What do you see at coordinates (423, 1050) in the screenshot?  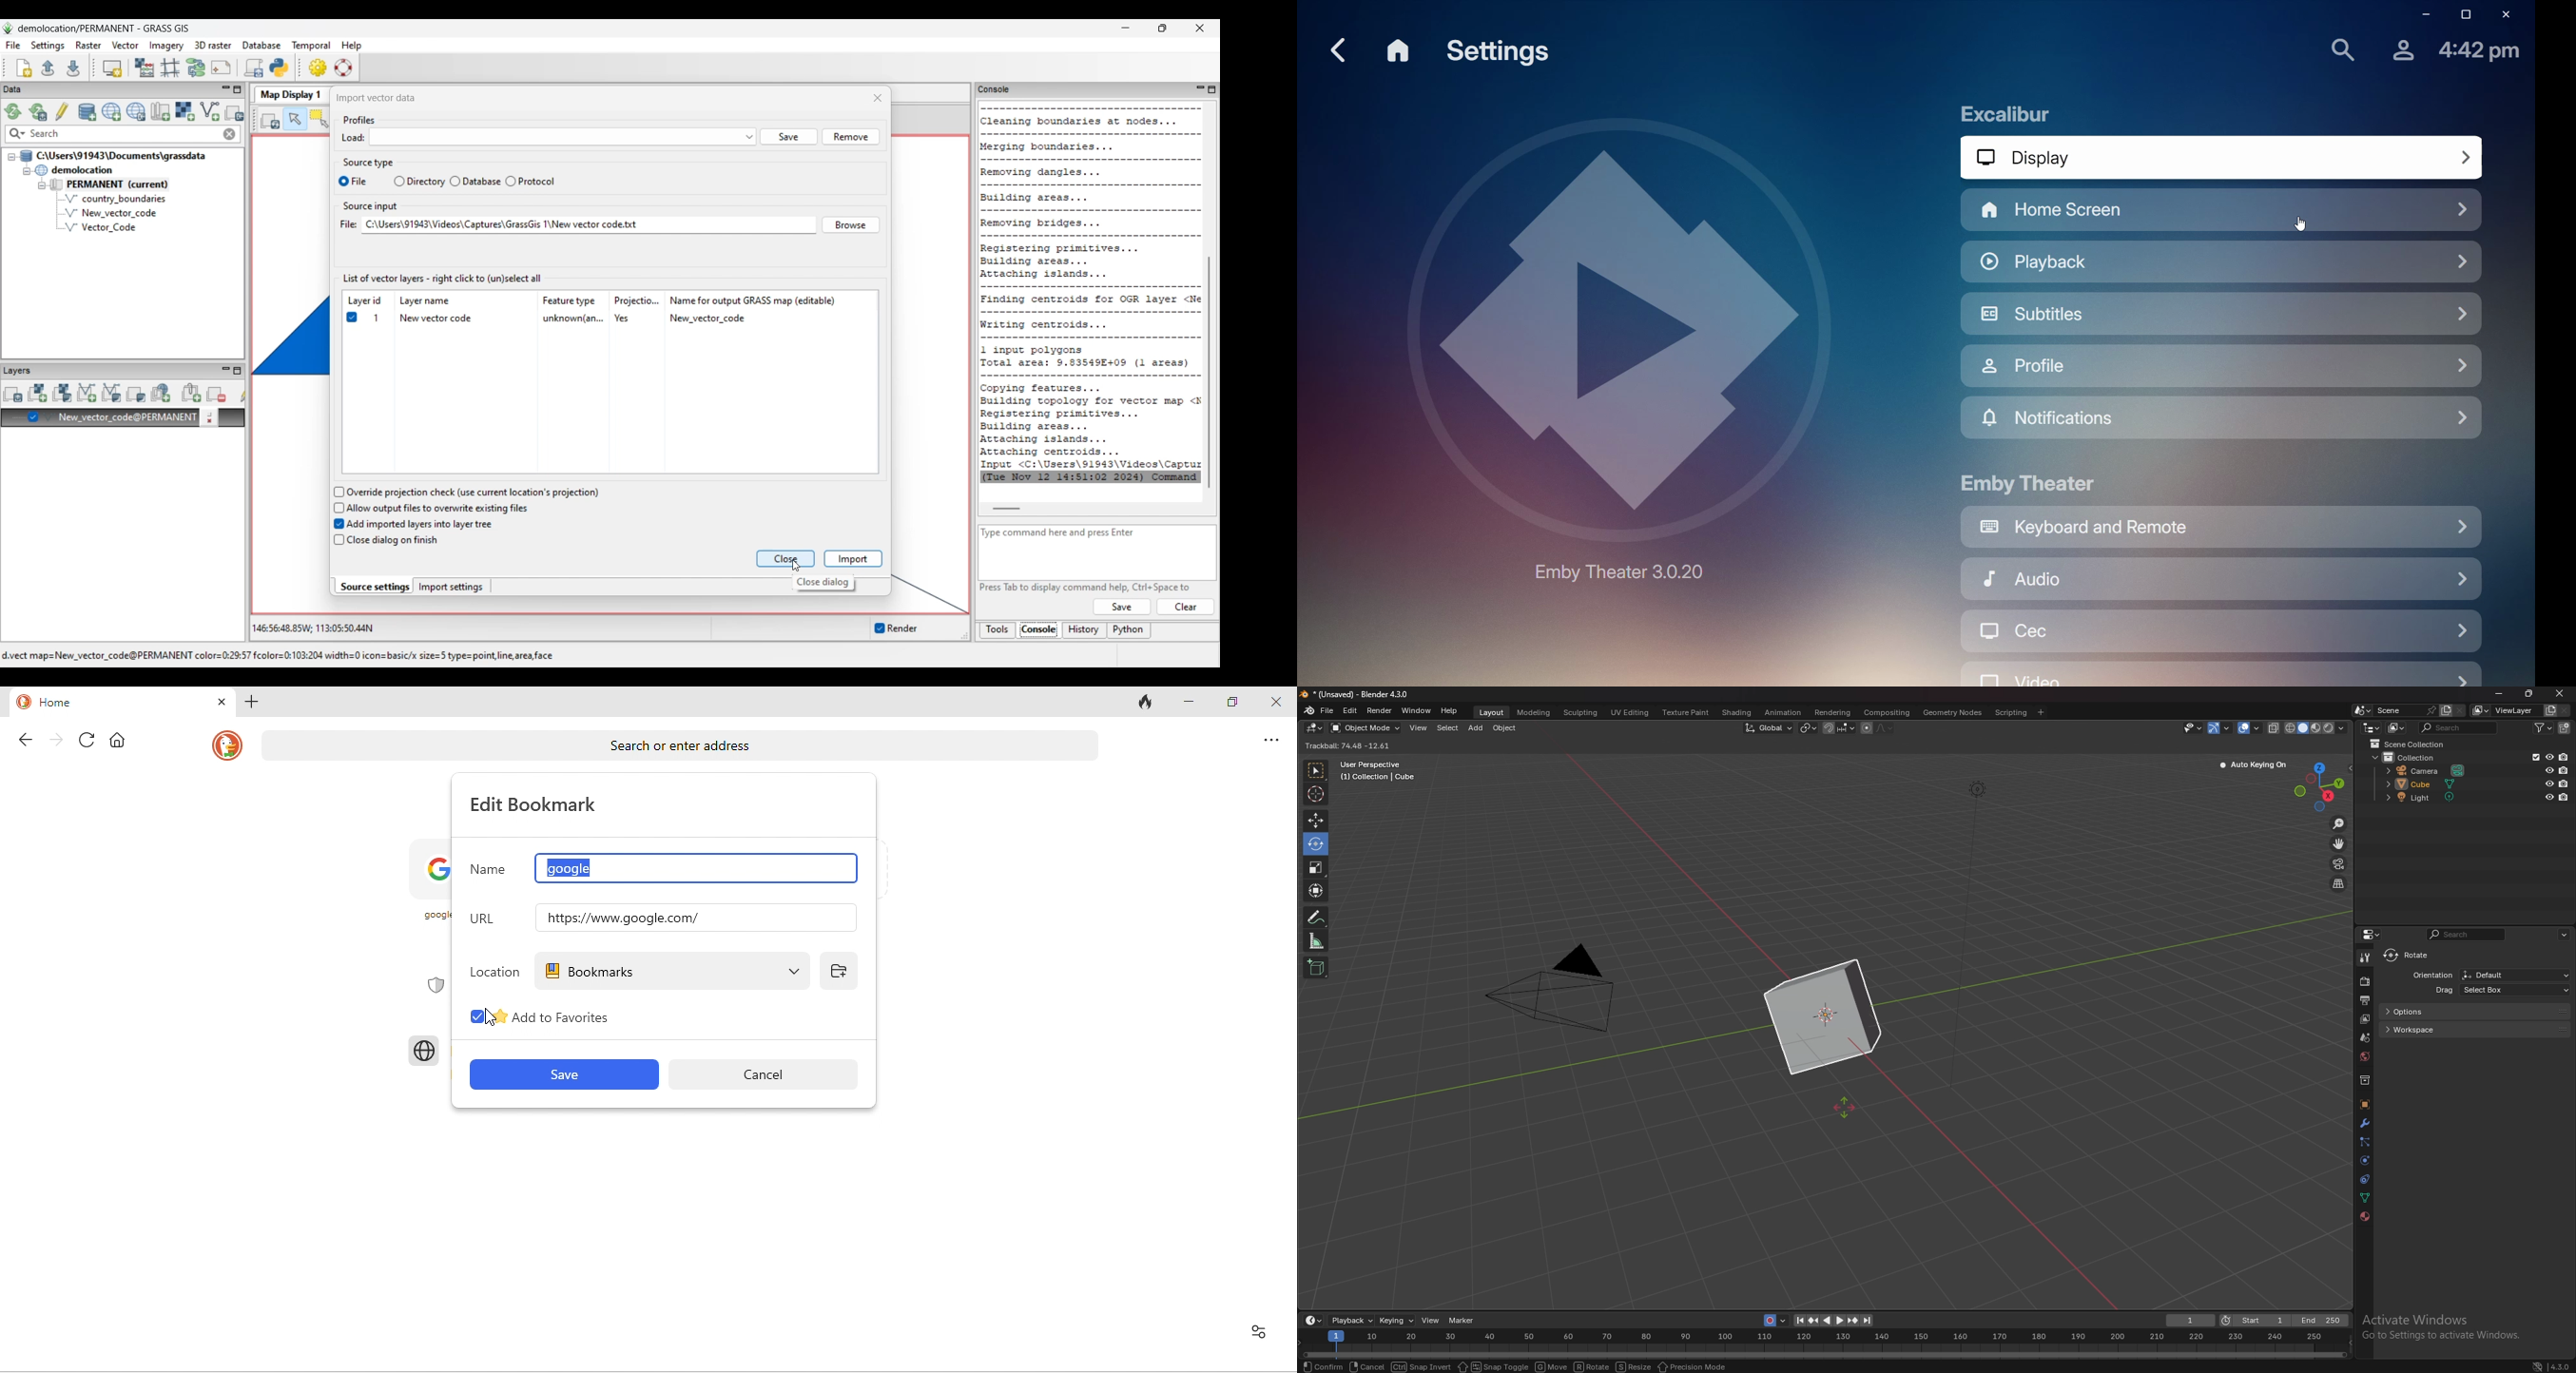 I see `Browser icon` at bounding box center [423, 1050].